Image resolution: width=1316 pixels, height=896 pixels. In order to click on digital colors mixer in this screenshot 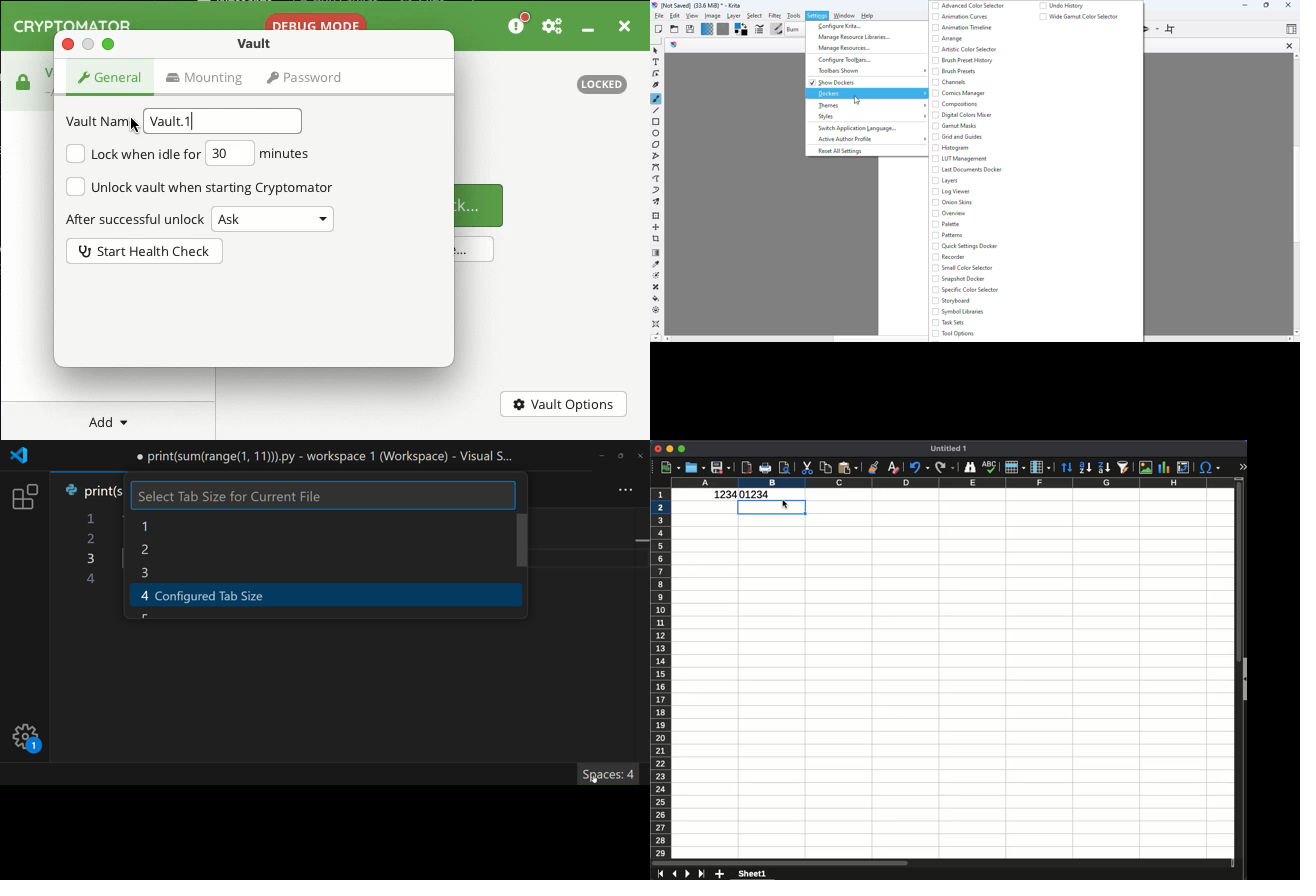, I will do `click(963, 115)`.